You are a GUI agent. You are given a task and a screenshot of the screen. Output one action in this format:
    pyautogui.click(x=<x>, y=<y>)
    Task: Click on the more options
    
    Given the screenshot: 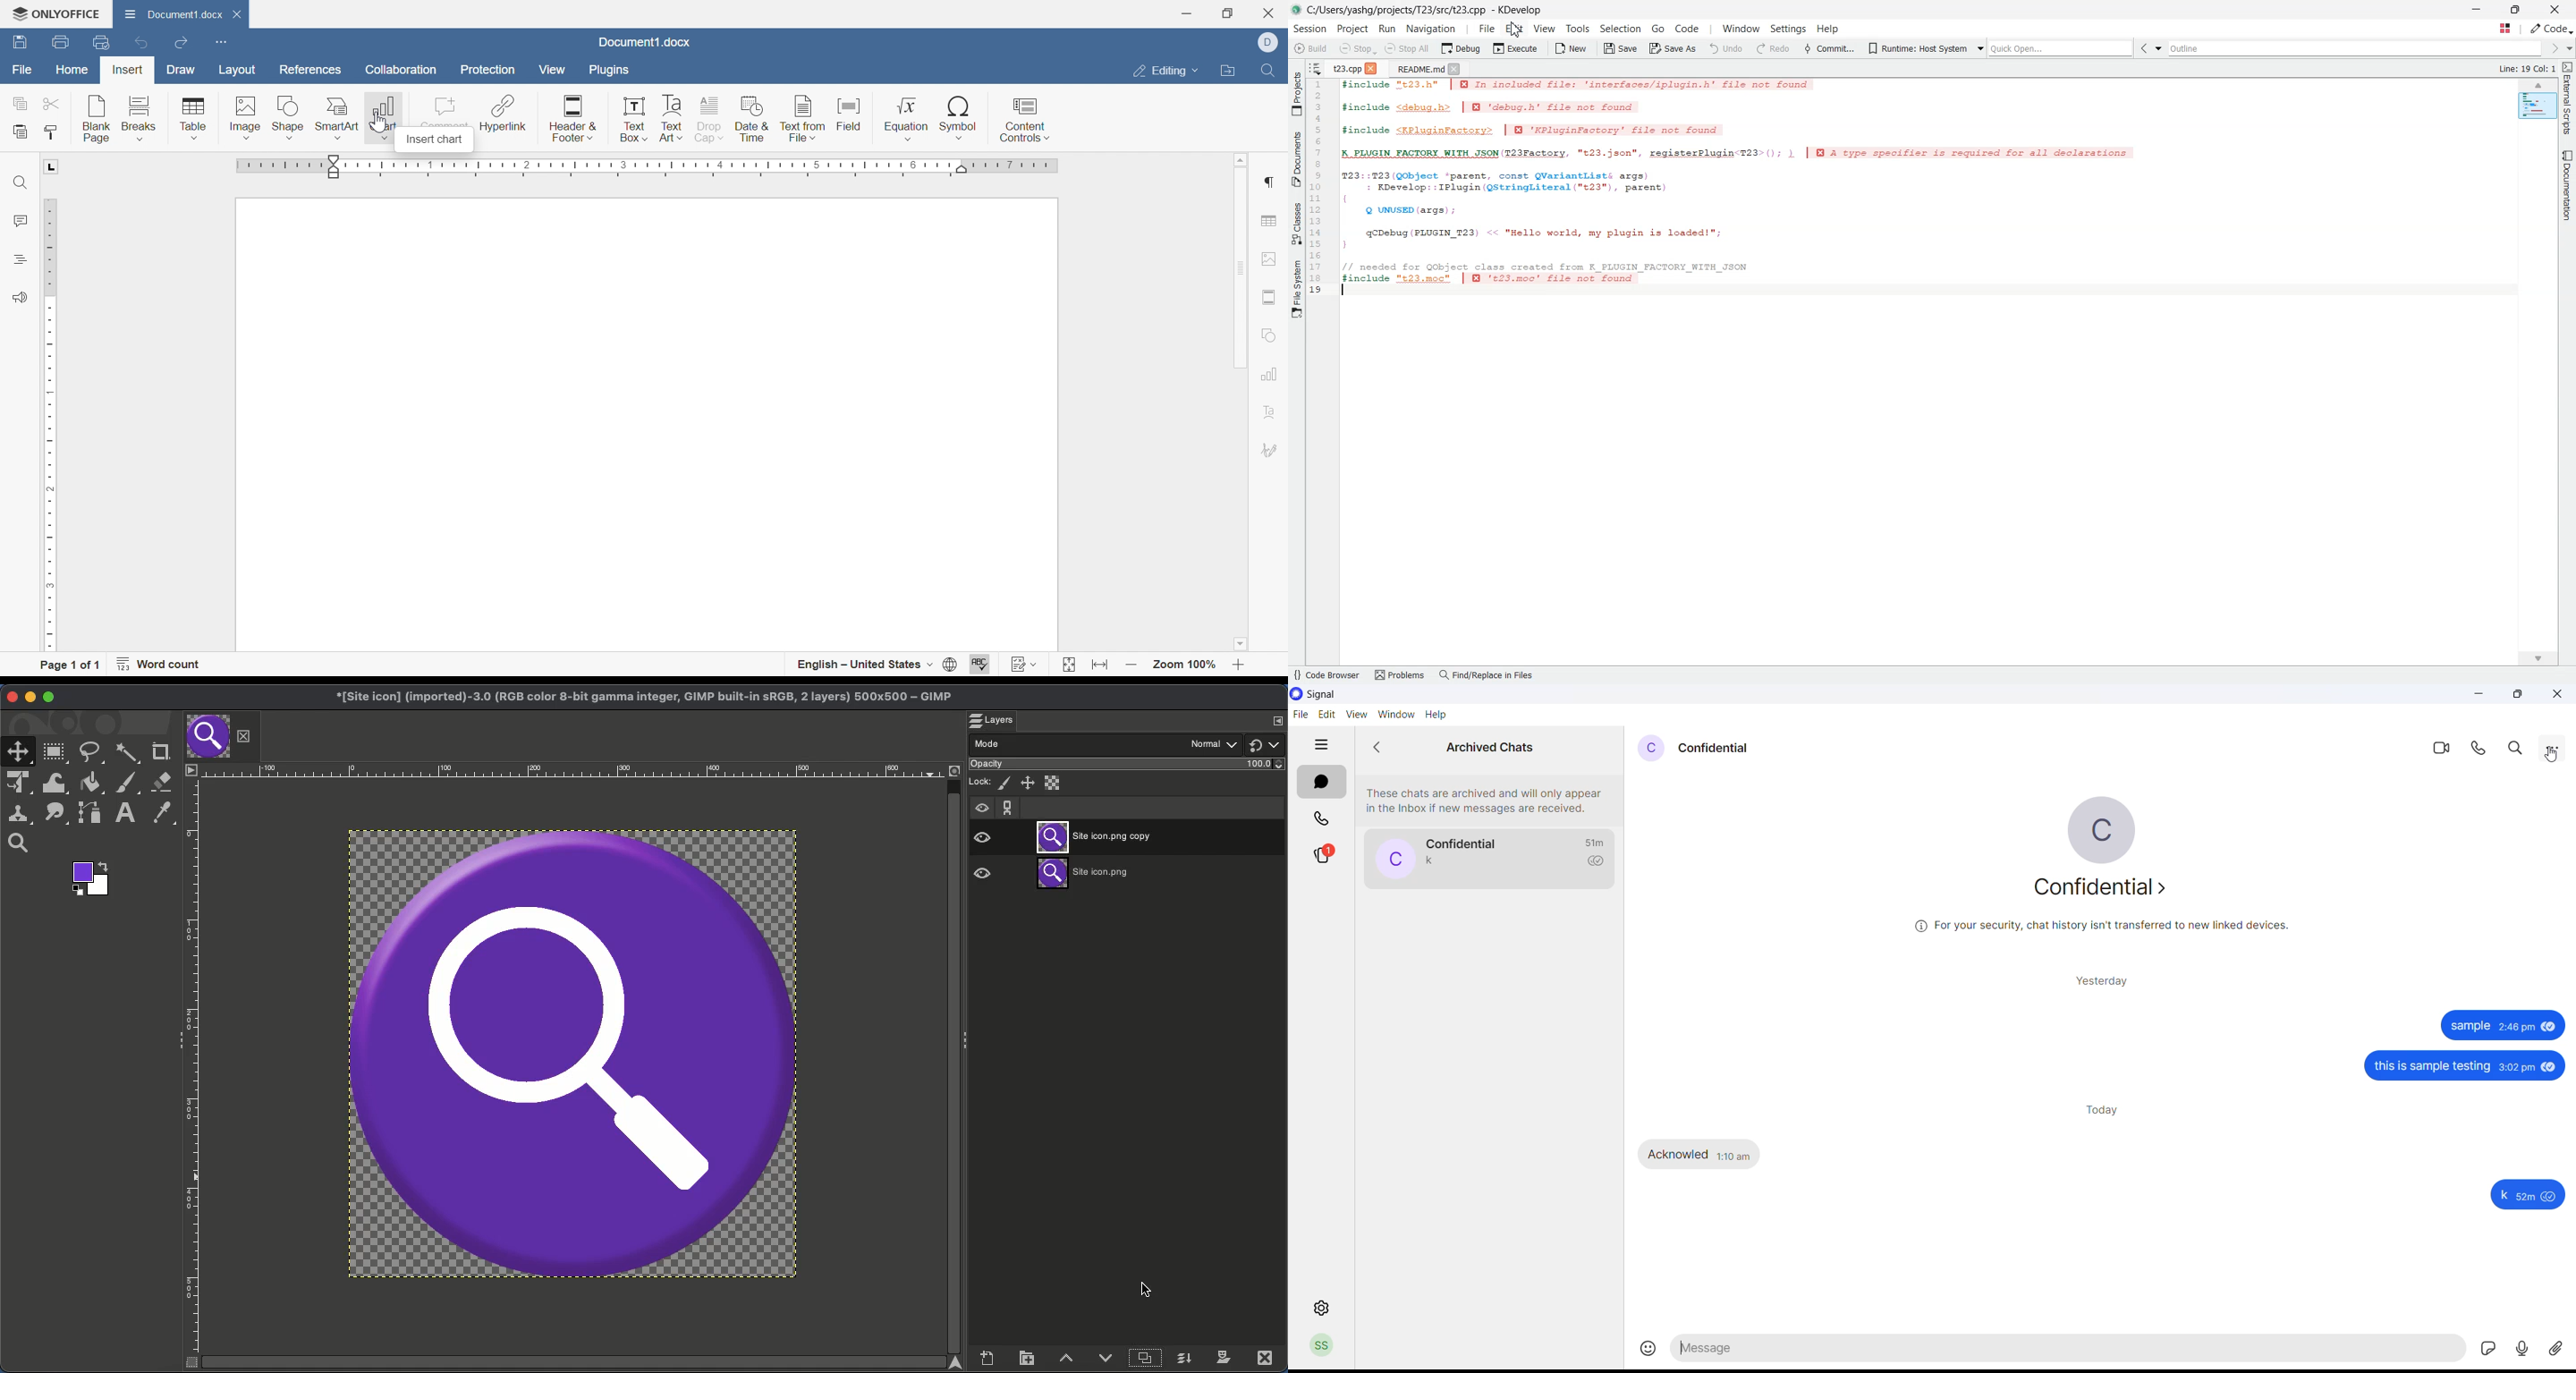 What is the action you would take?
    pyautogui.click(x=2553, y=748)
    